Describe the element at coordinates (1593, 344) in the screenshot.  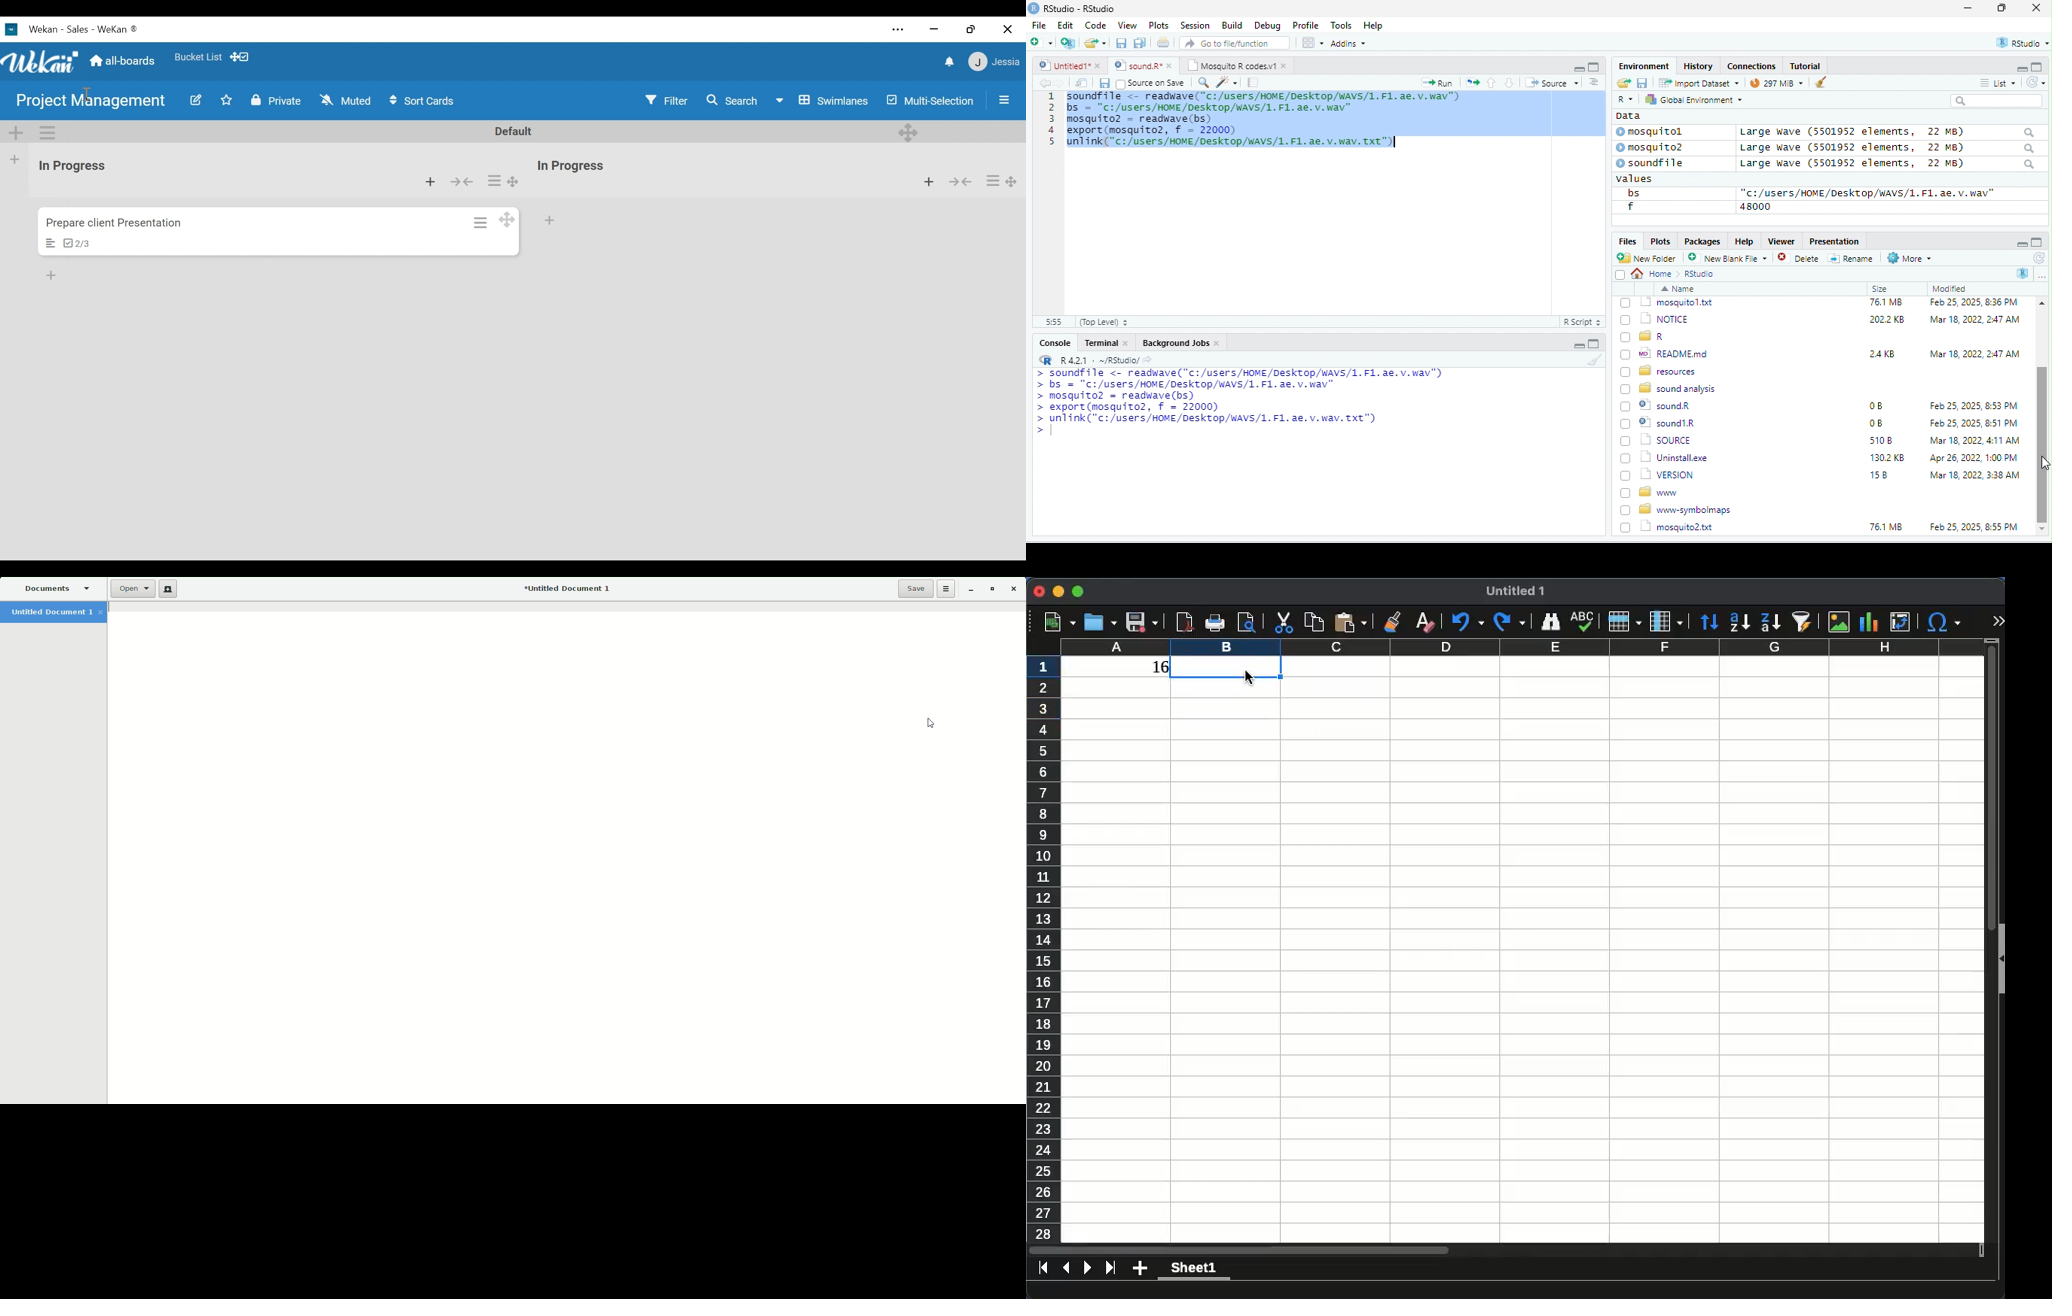
I see `maximize` at that location.